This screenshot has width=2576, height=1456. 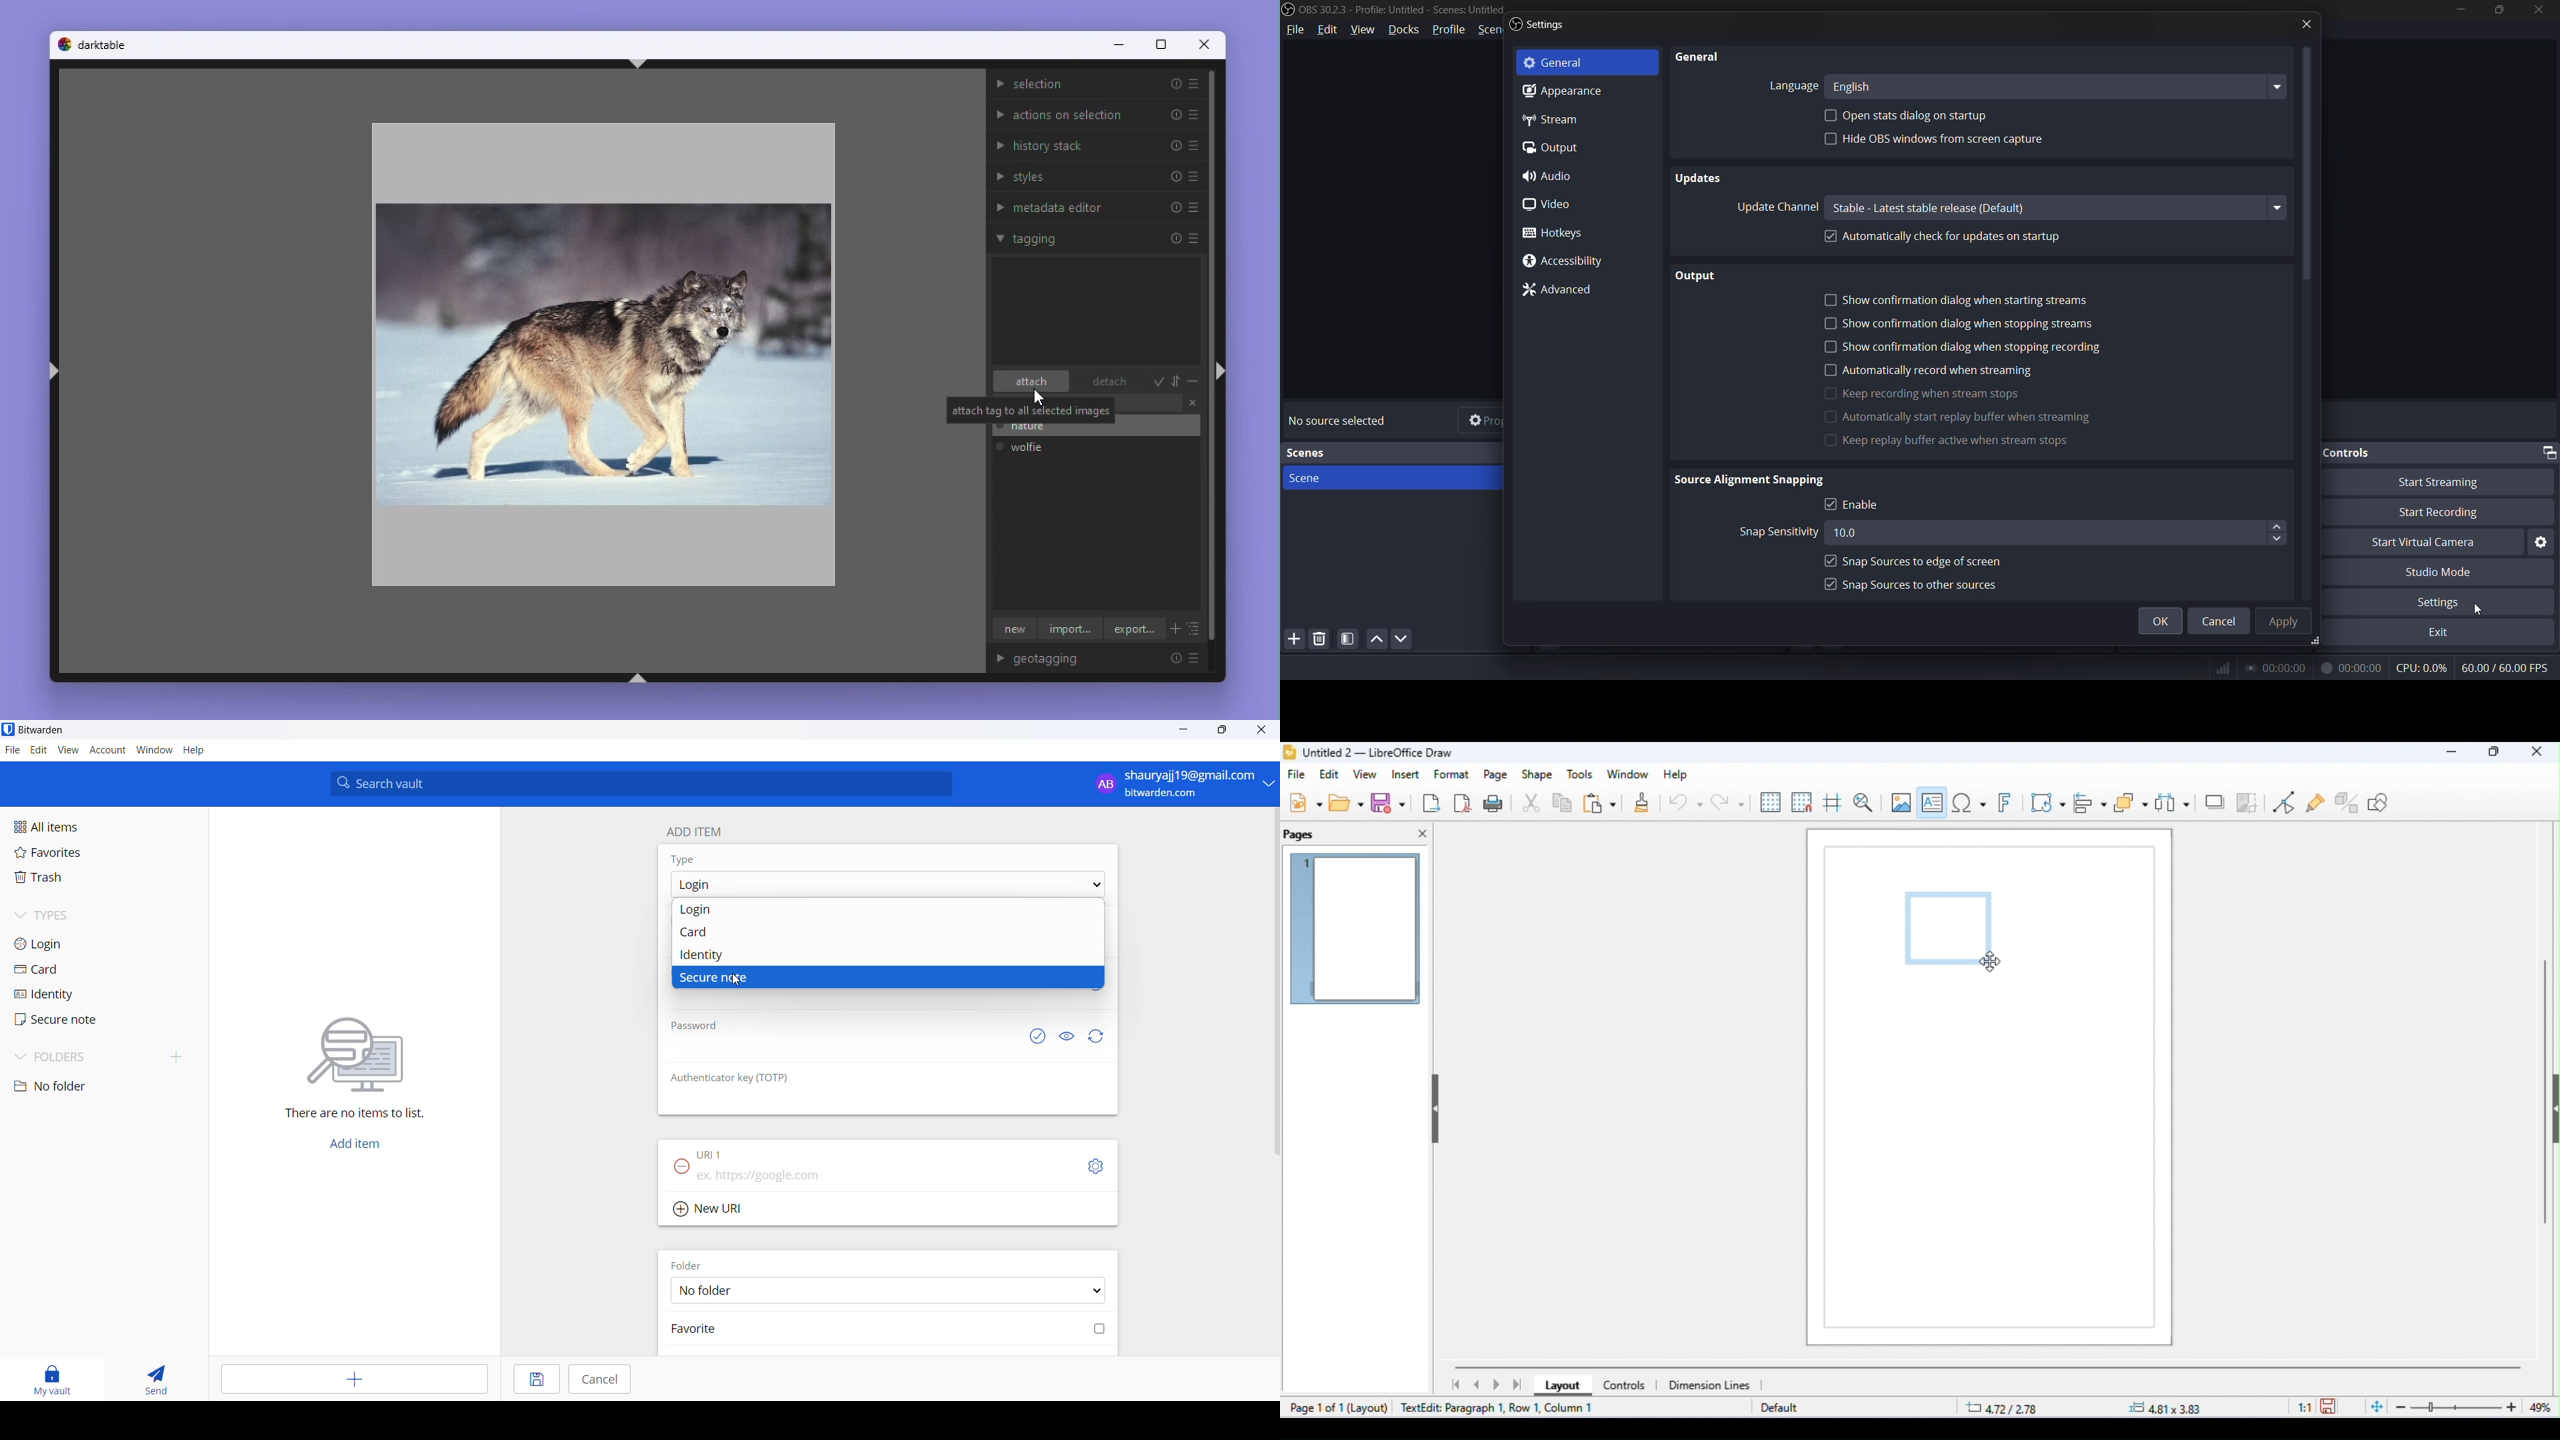 What do you see at coordinates (2379, 802) in the screenshot?
I see `how draw functions` at bounding box center [2379, 802].